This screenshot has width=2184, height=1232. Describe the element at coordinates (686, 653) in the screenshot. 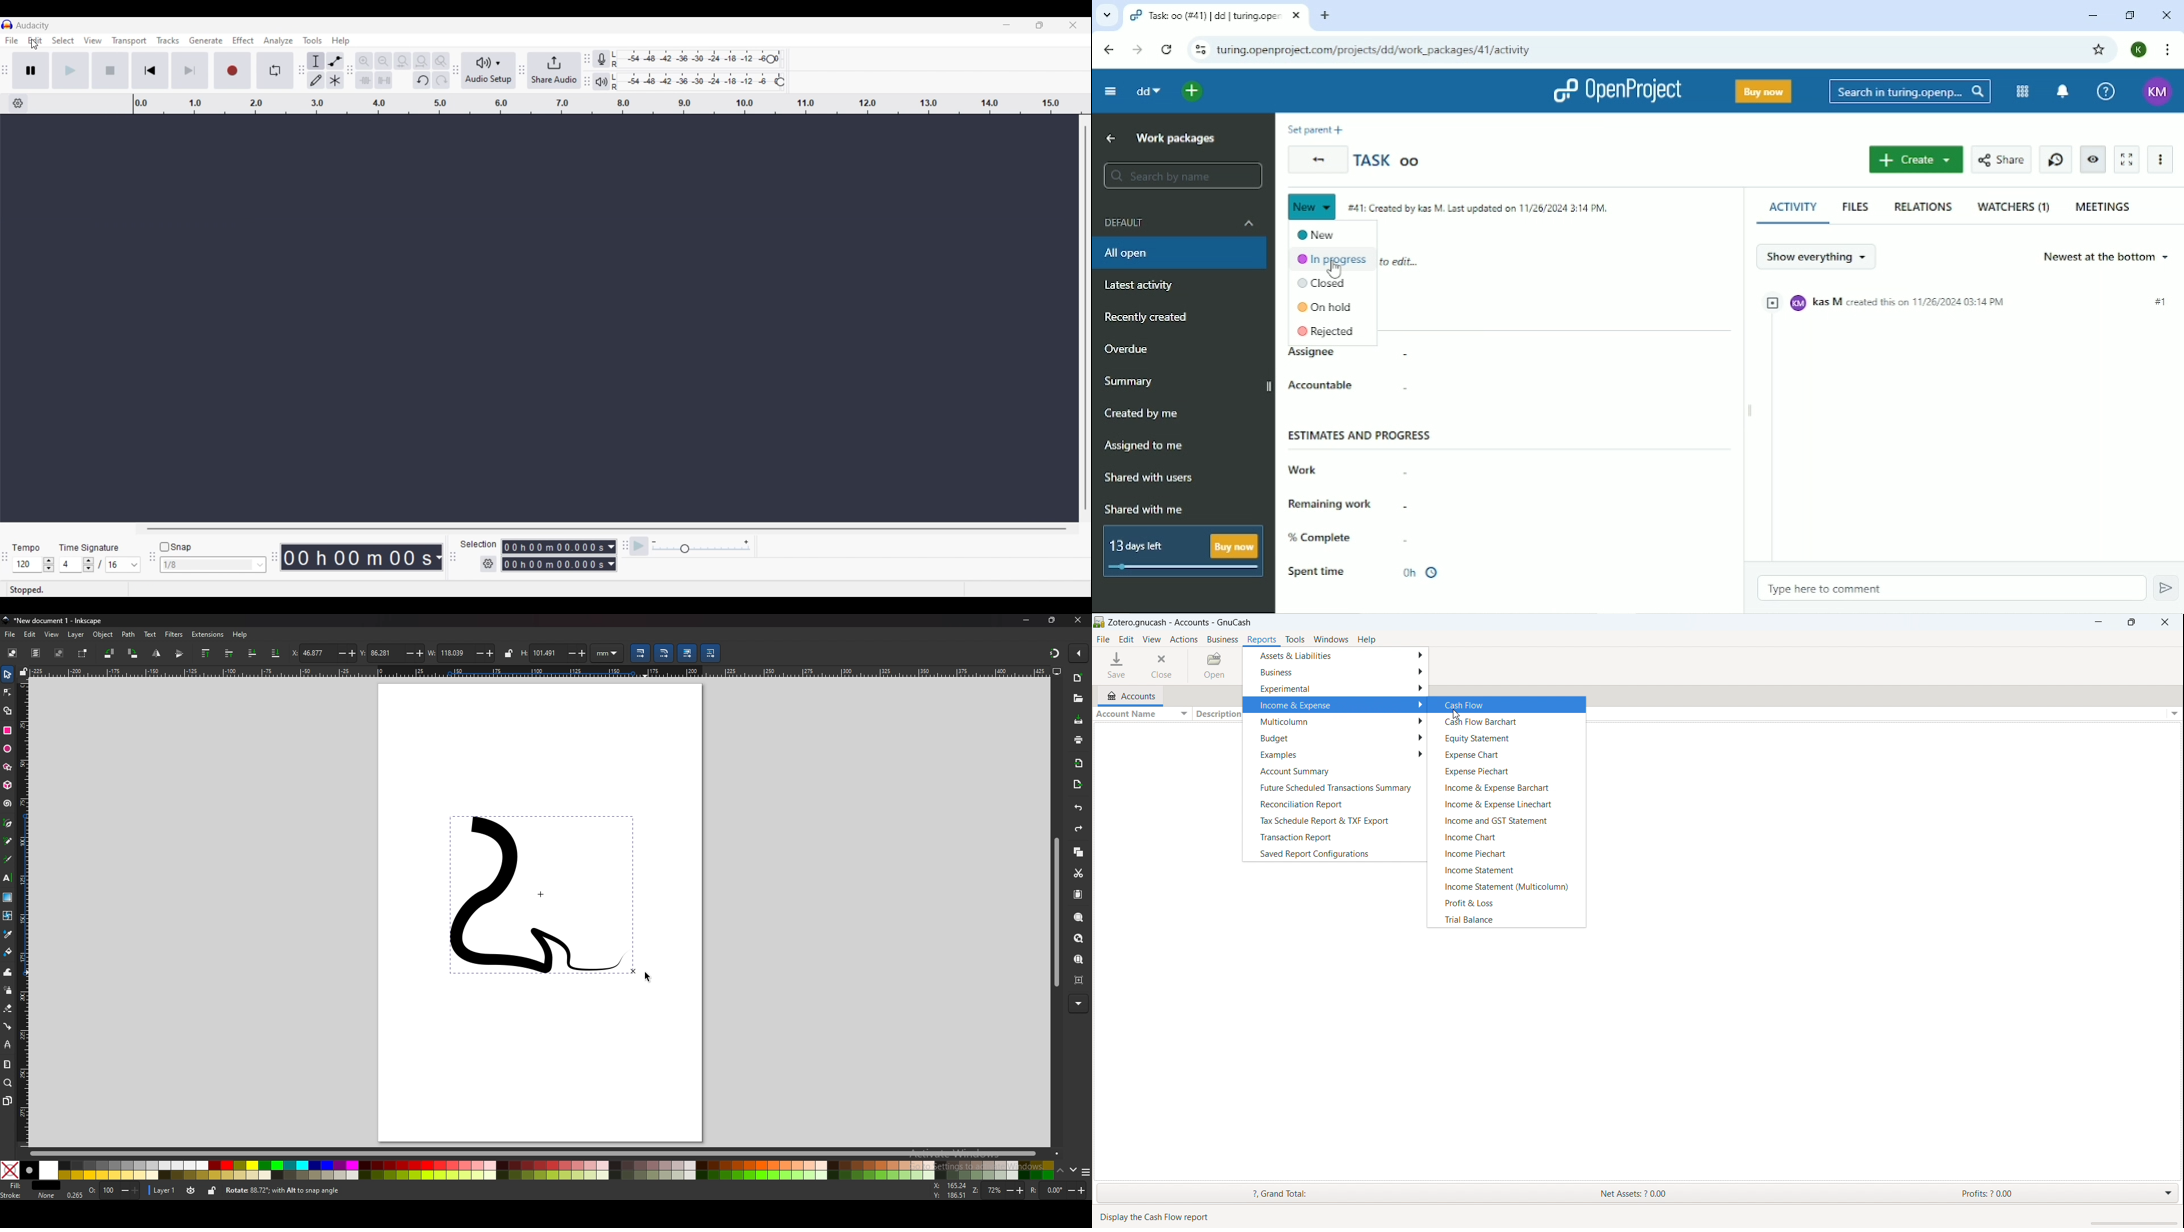

I see `move gradient` at that location.